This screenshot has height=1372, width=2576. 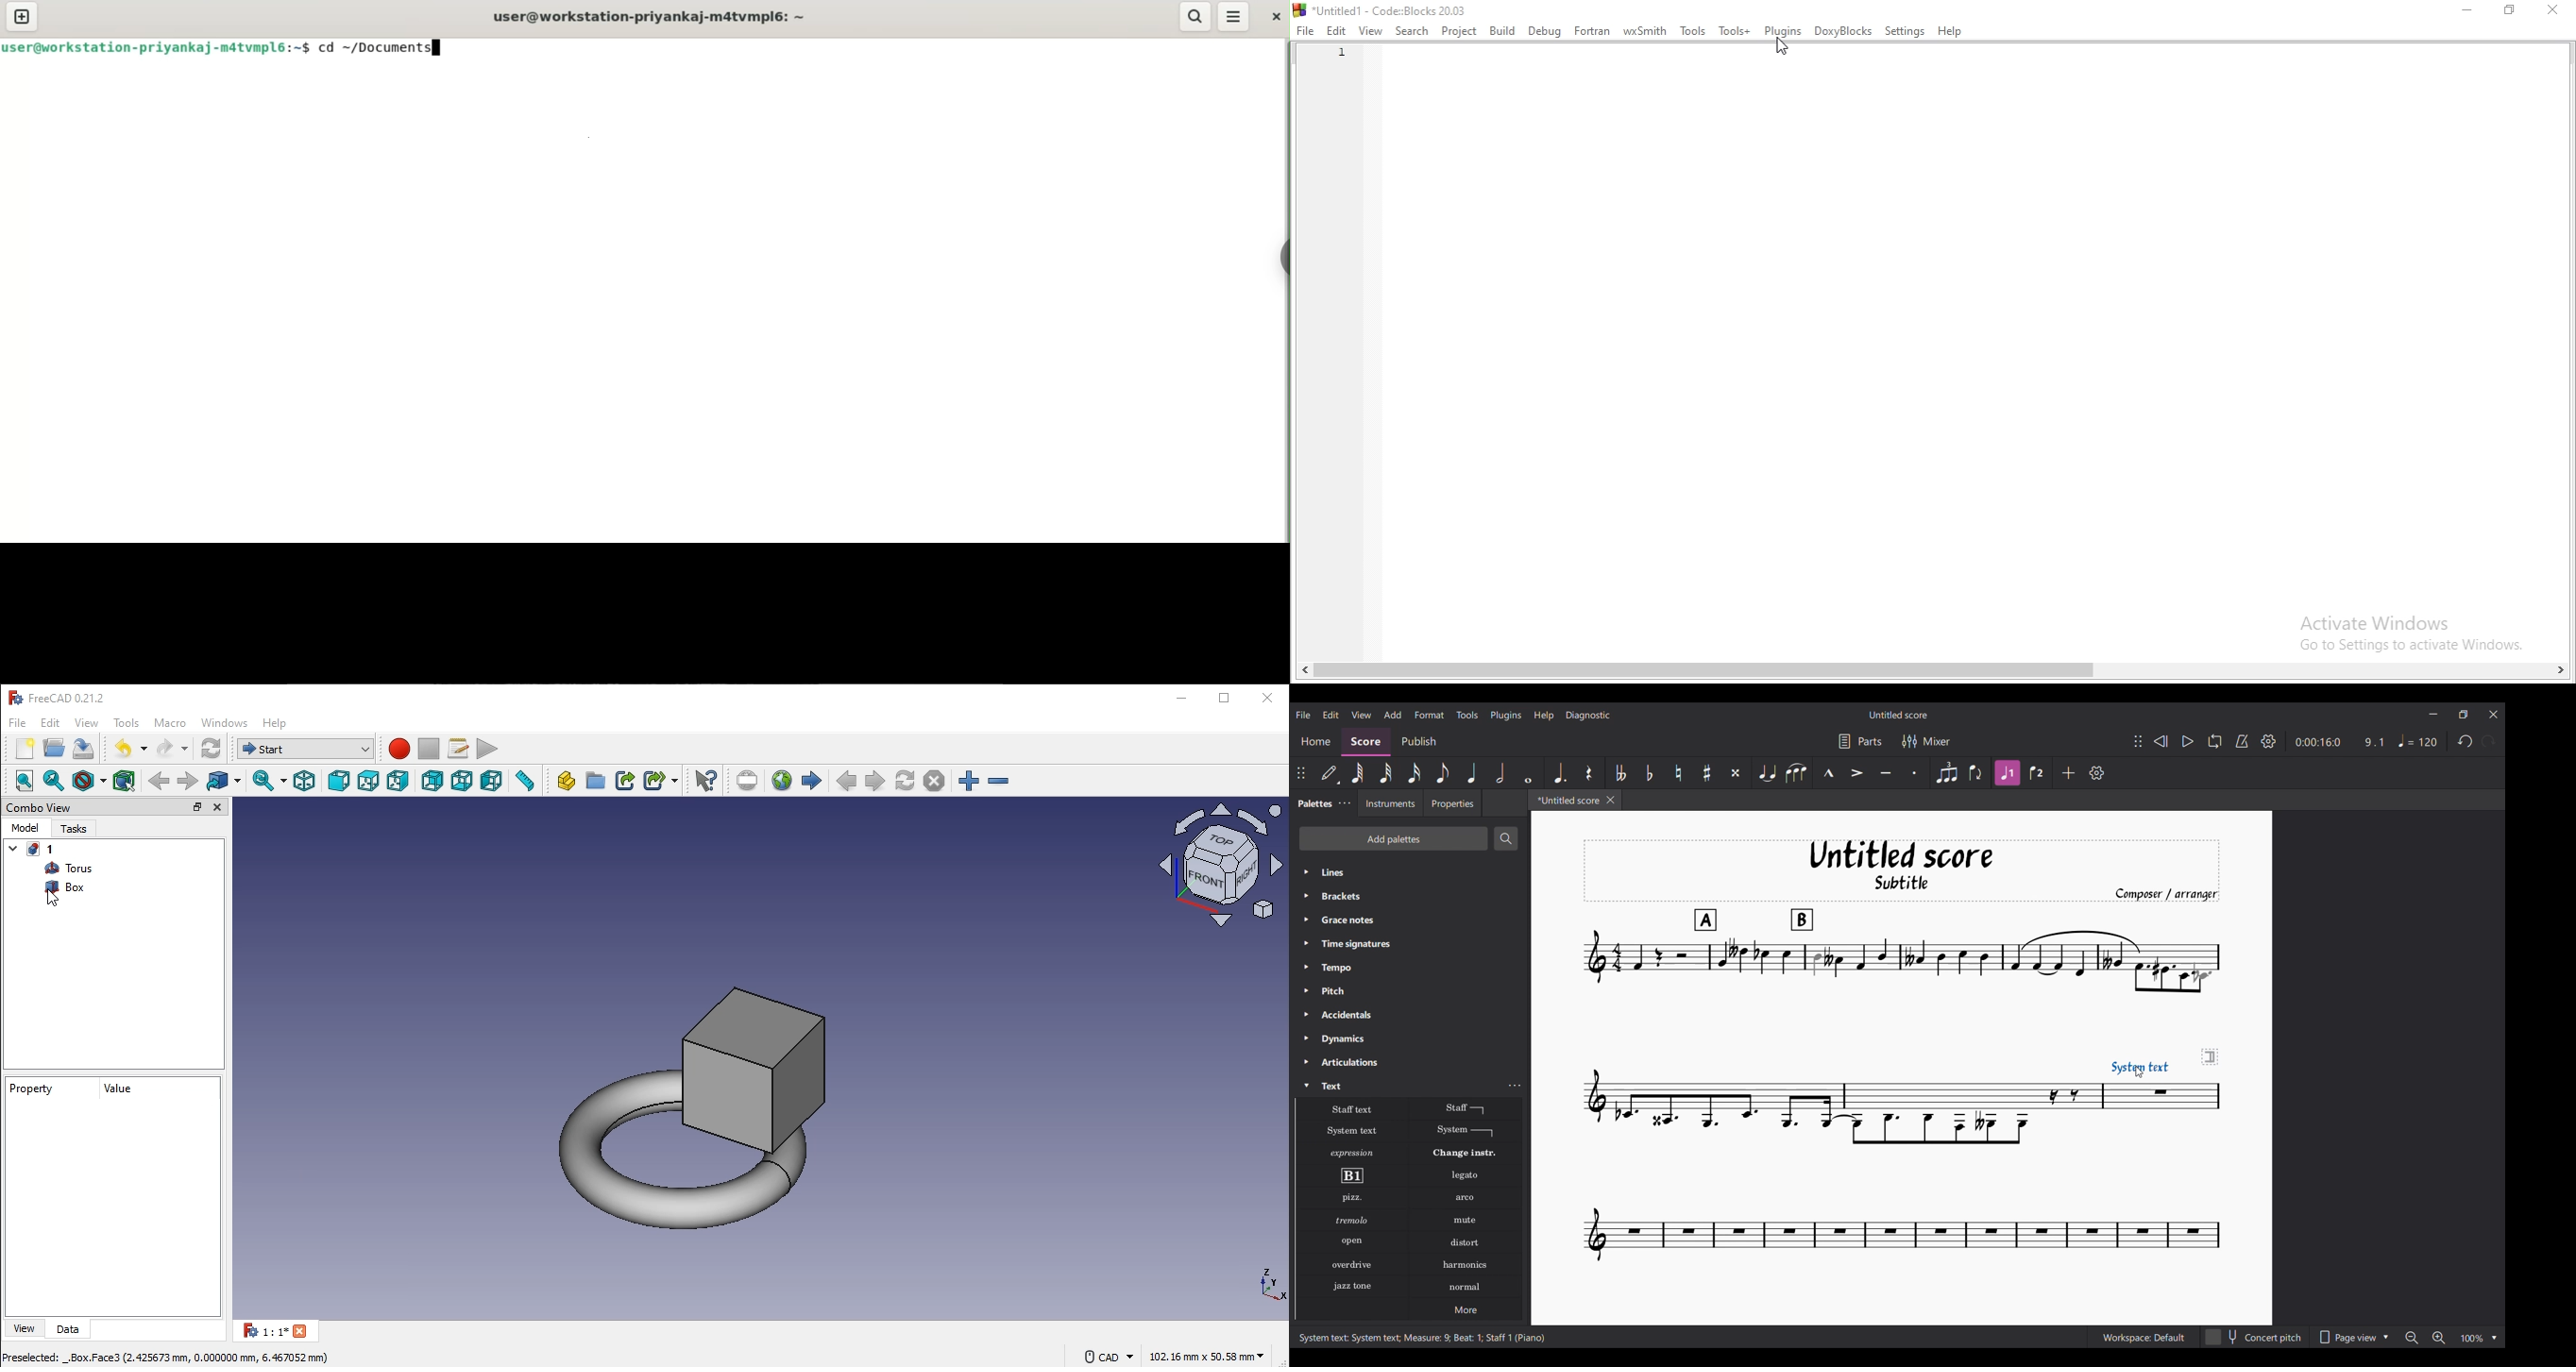 I want to click on Cursor, so click(x=2139, y=1071).